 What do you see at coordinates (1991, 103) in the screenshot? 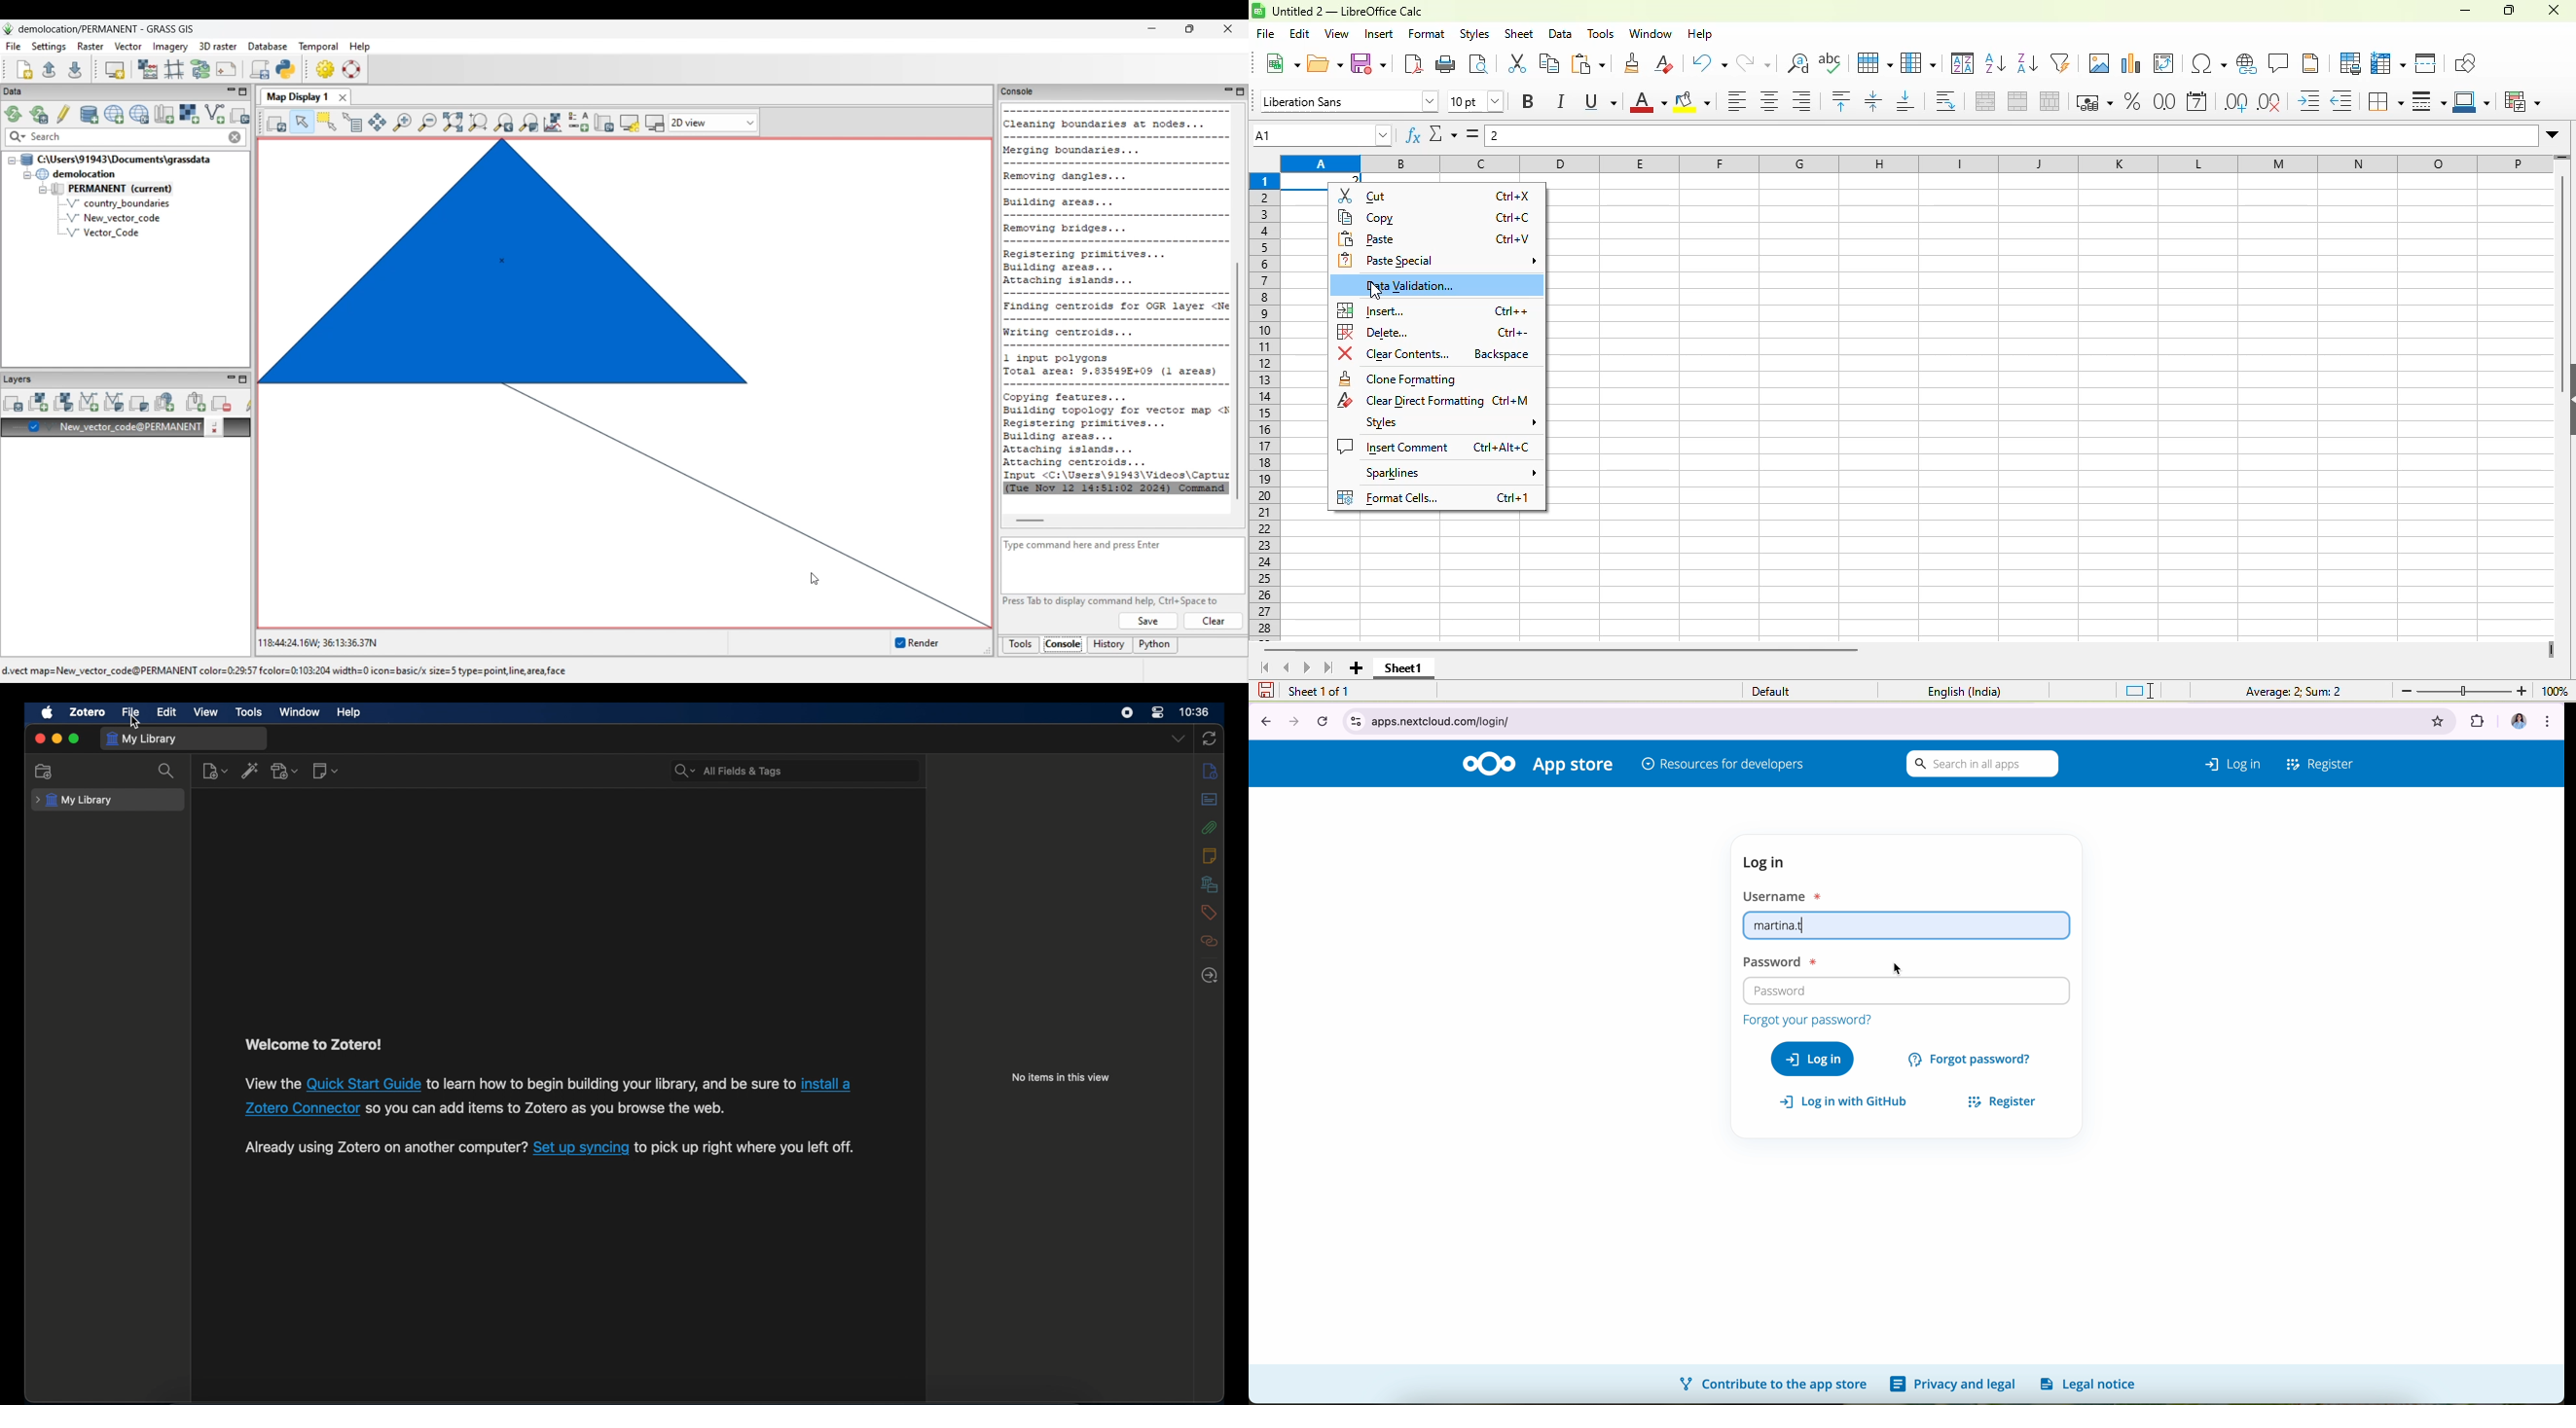
I see `merge and center` at bounding box center [1991, 103].